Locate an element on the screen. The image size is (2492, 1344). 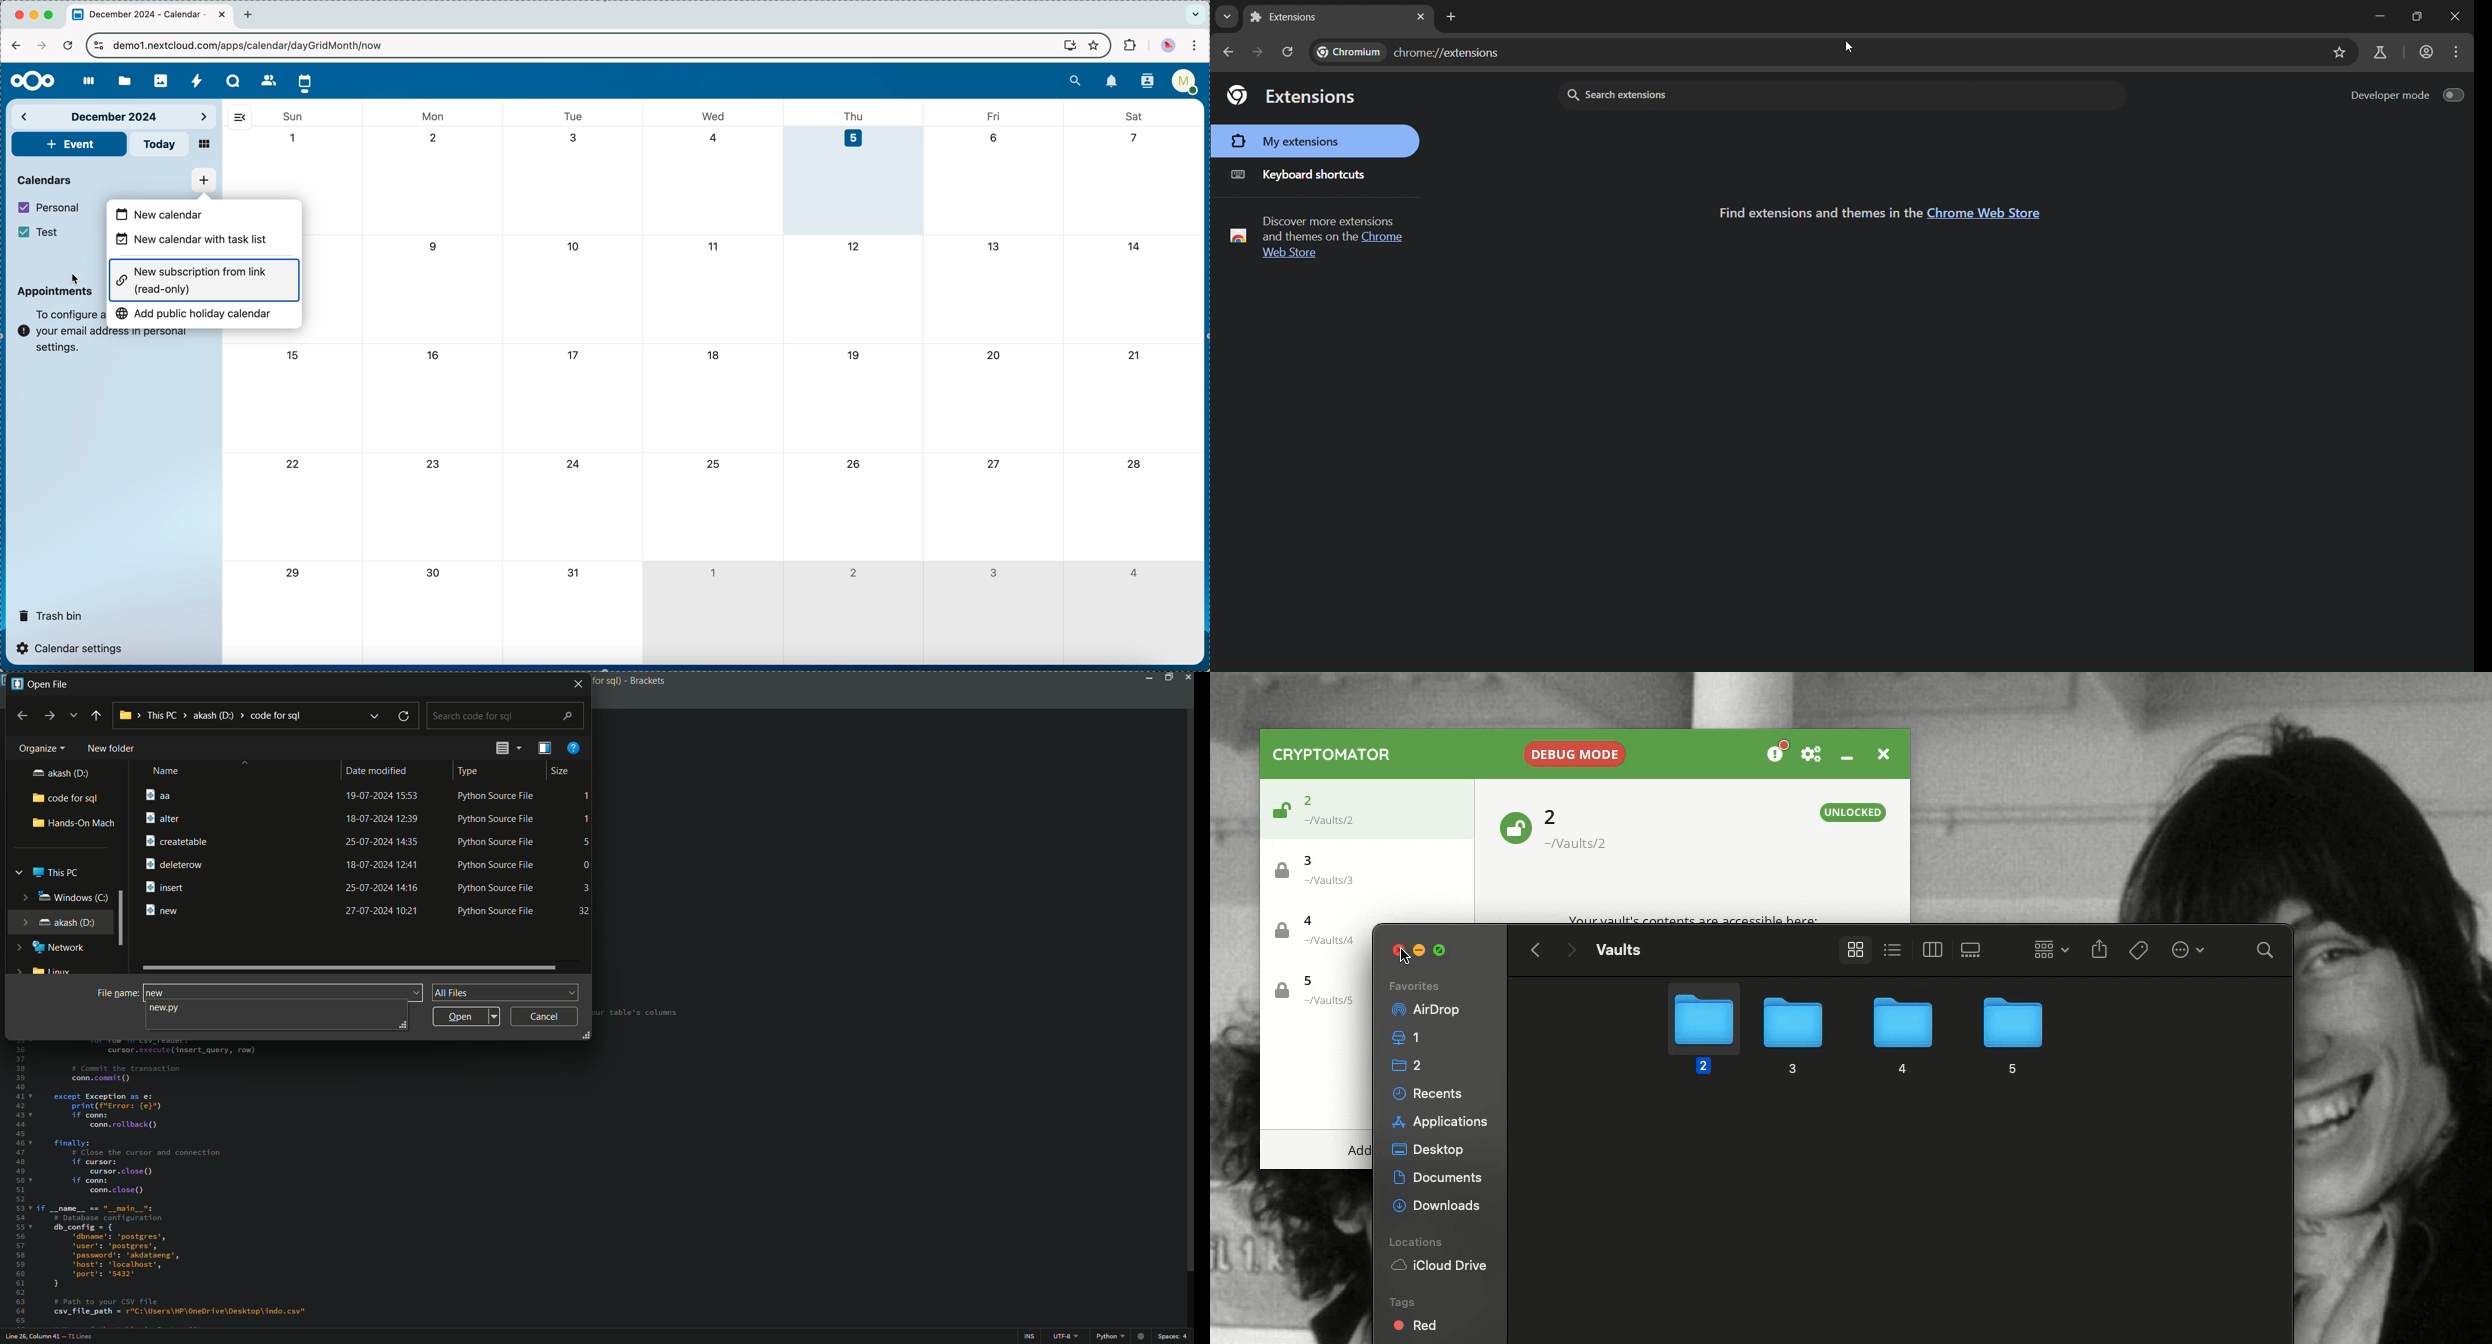
28 is located at coordinates (1134, 465).